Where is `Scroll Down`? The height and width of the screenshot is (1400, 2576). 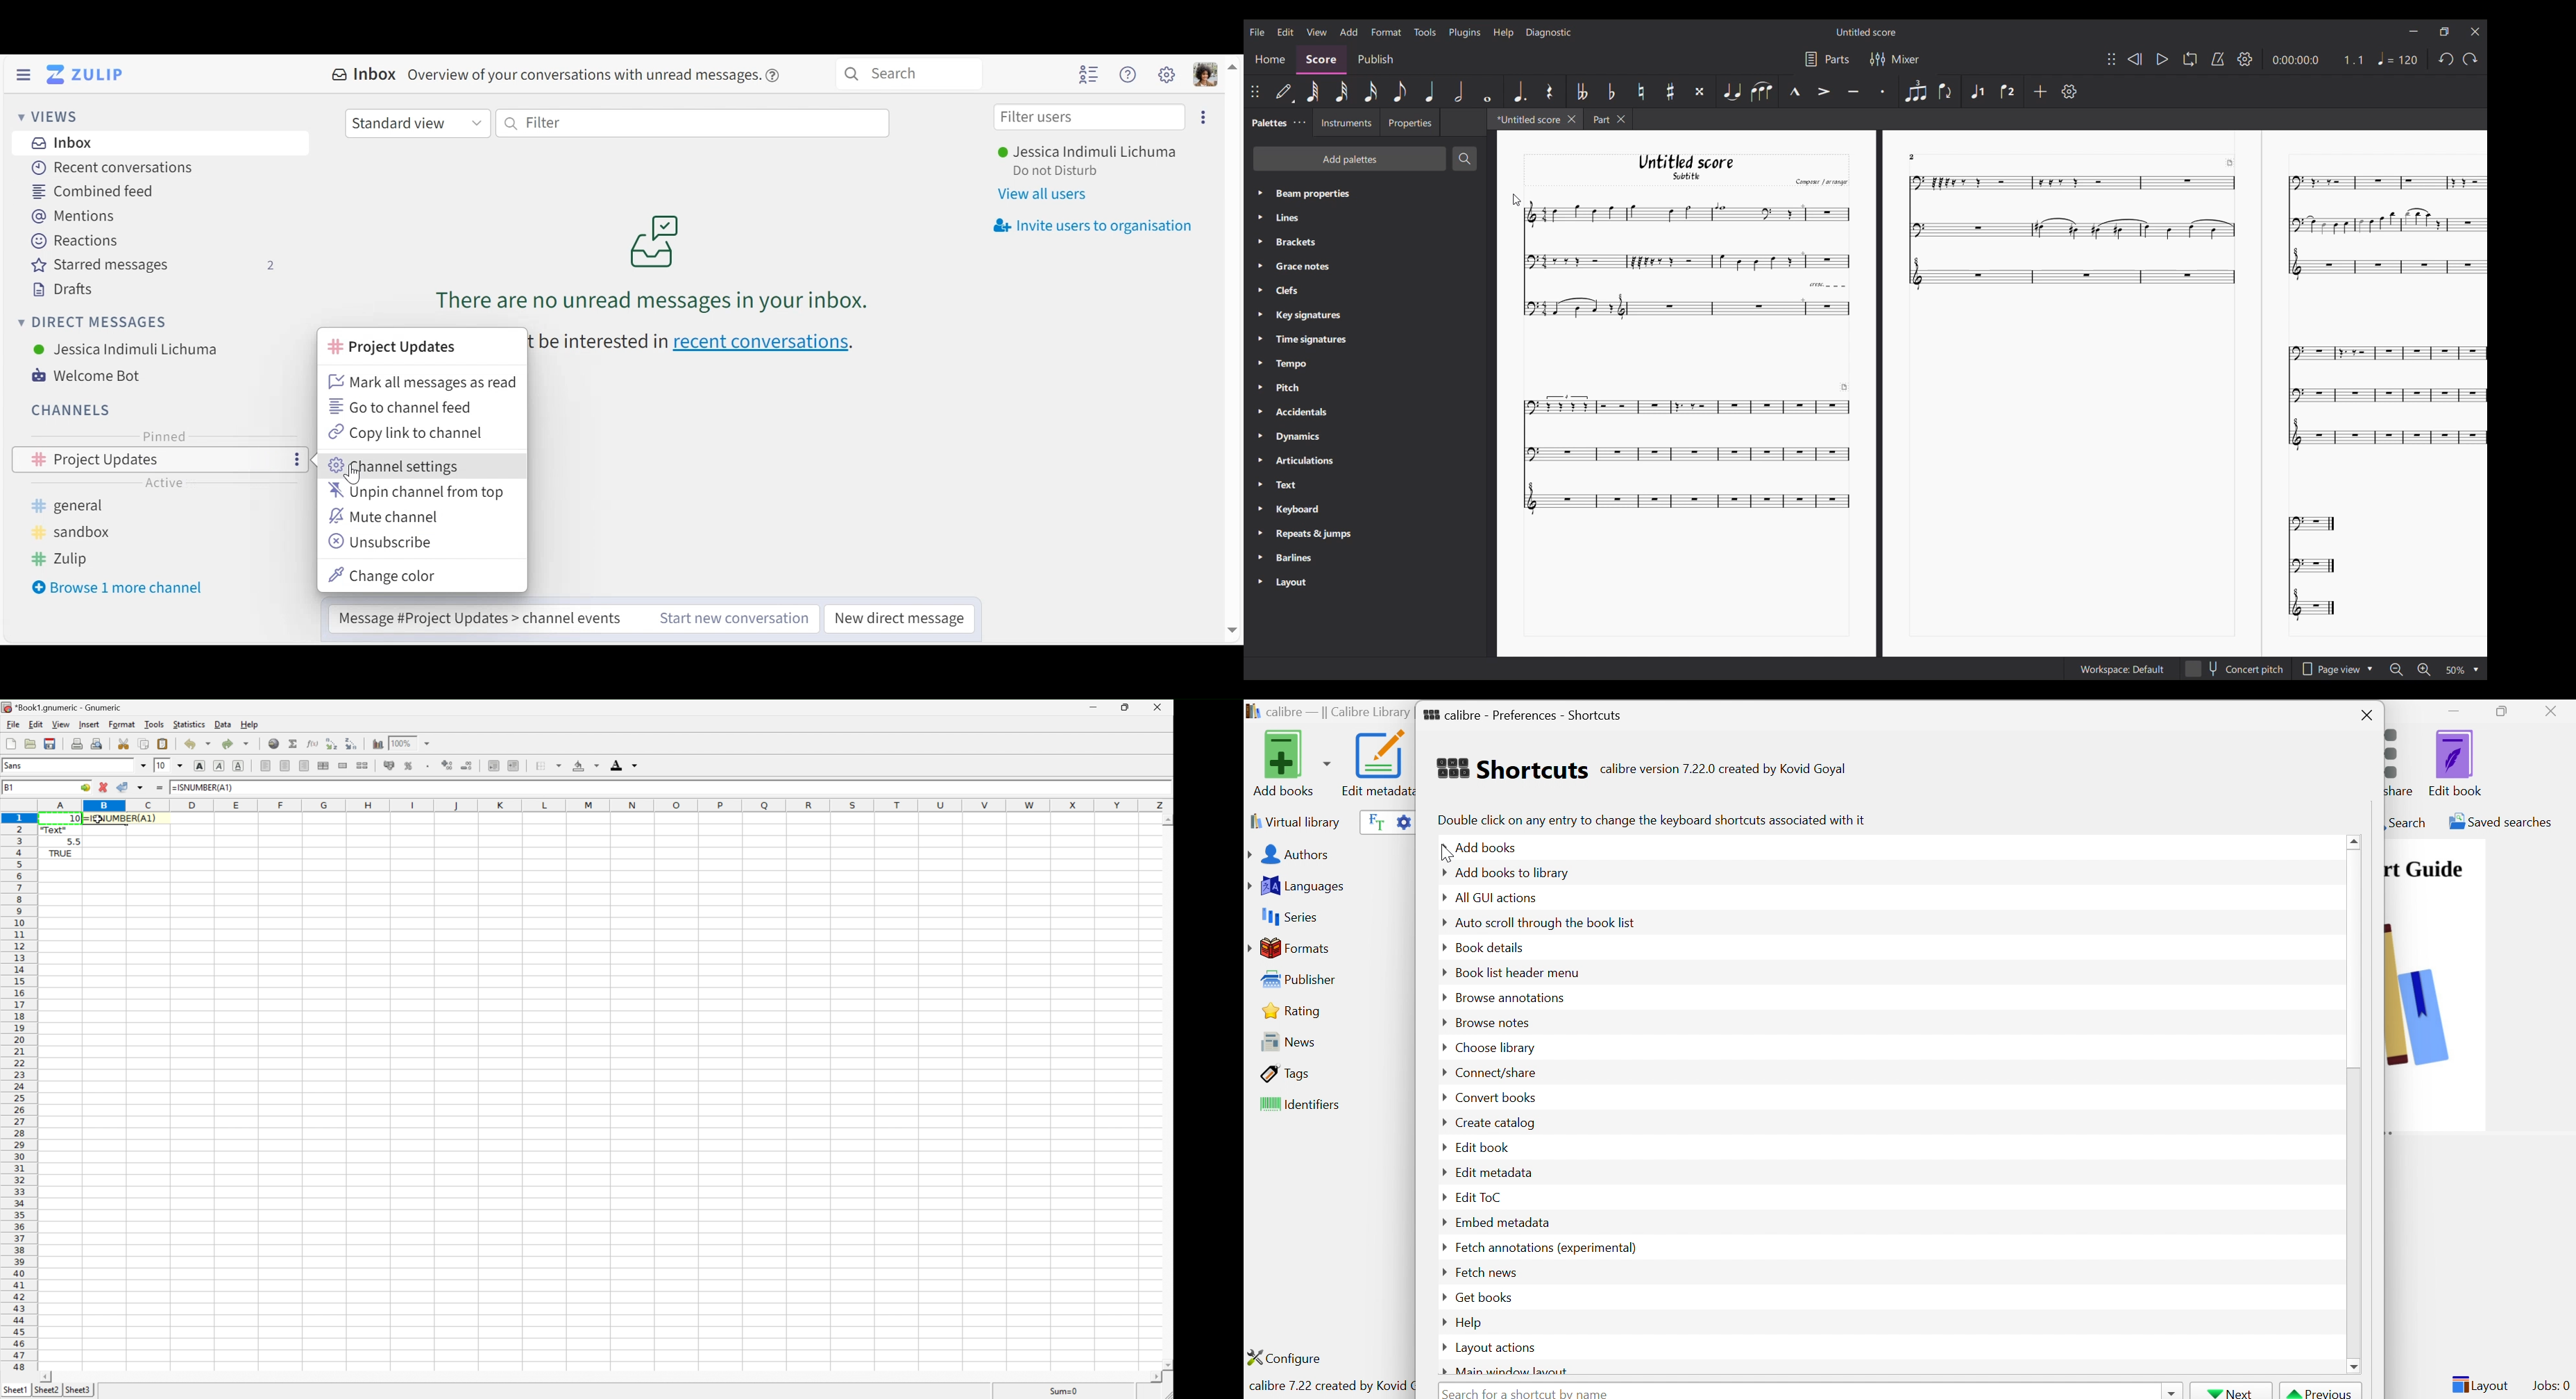 Scroll Down is located at coordinates (2355, 1365).